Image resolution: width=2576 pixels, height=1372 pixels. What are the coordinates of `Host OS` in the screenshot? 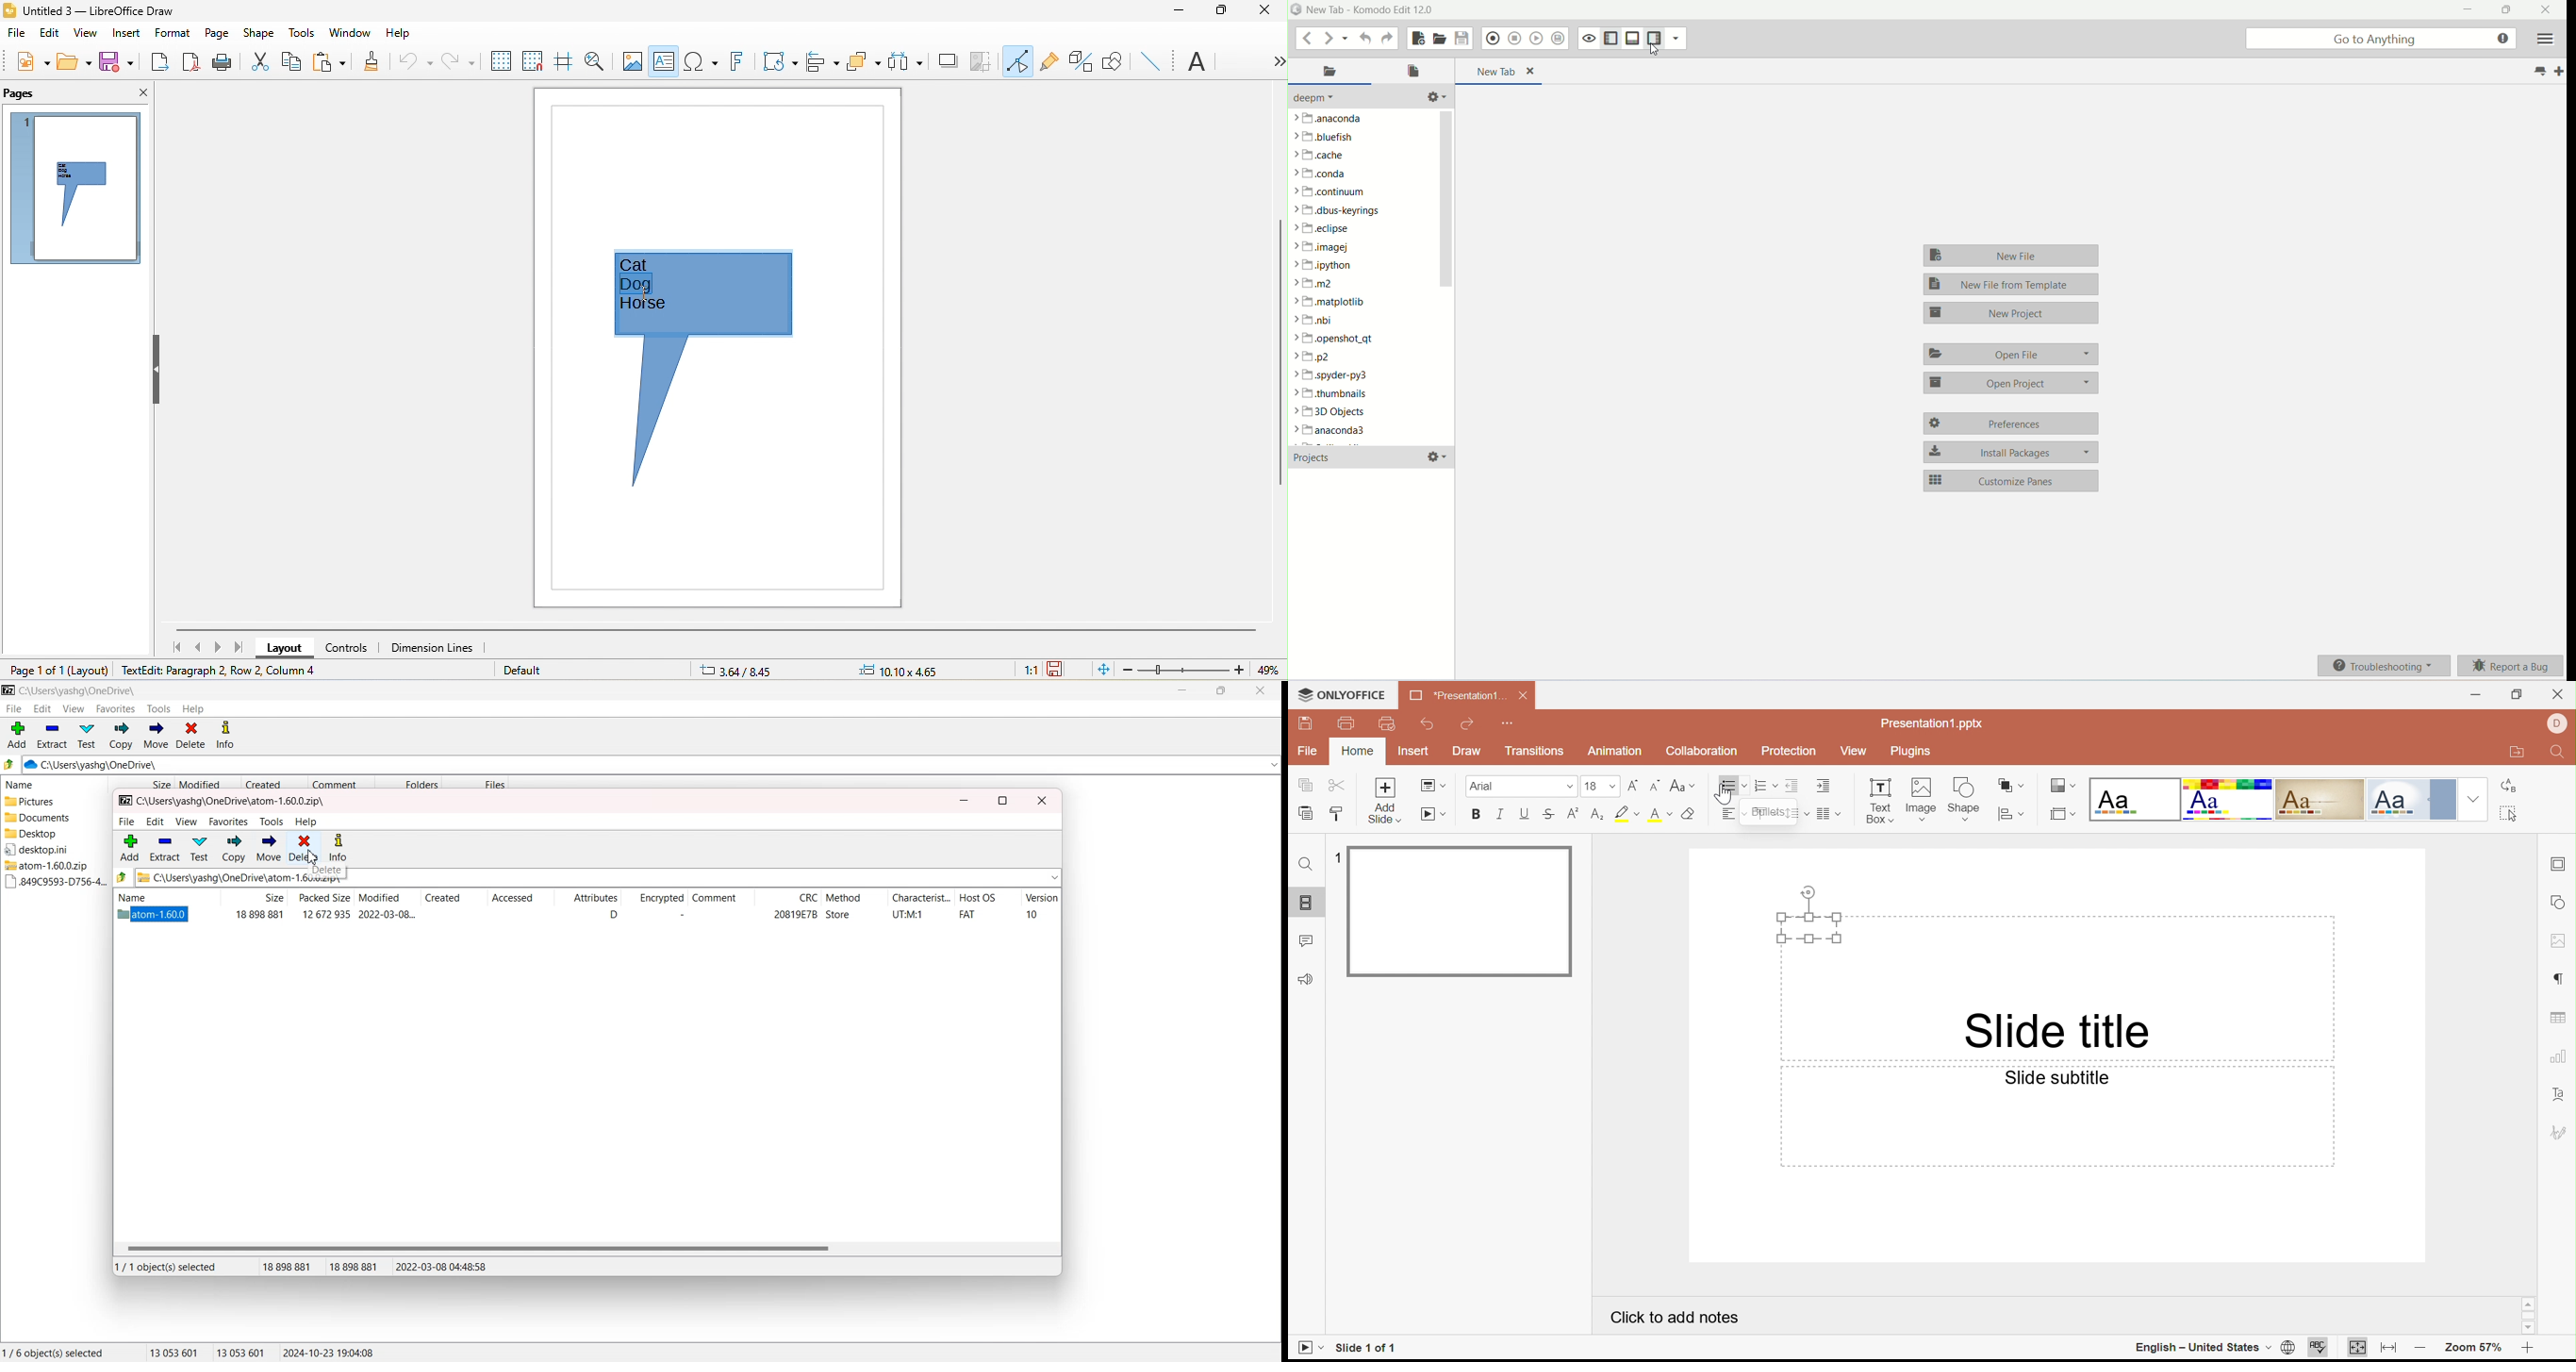 It's located at (988, 899).